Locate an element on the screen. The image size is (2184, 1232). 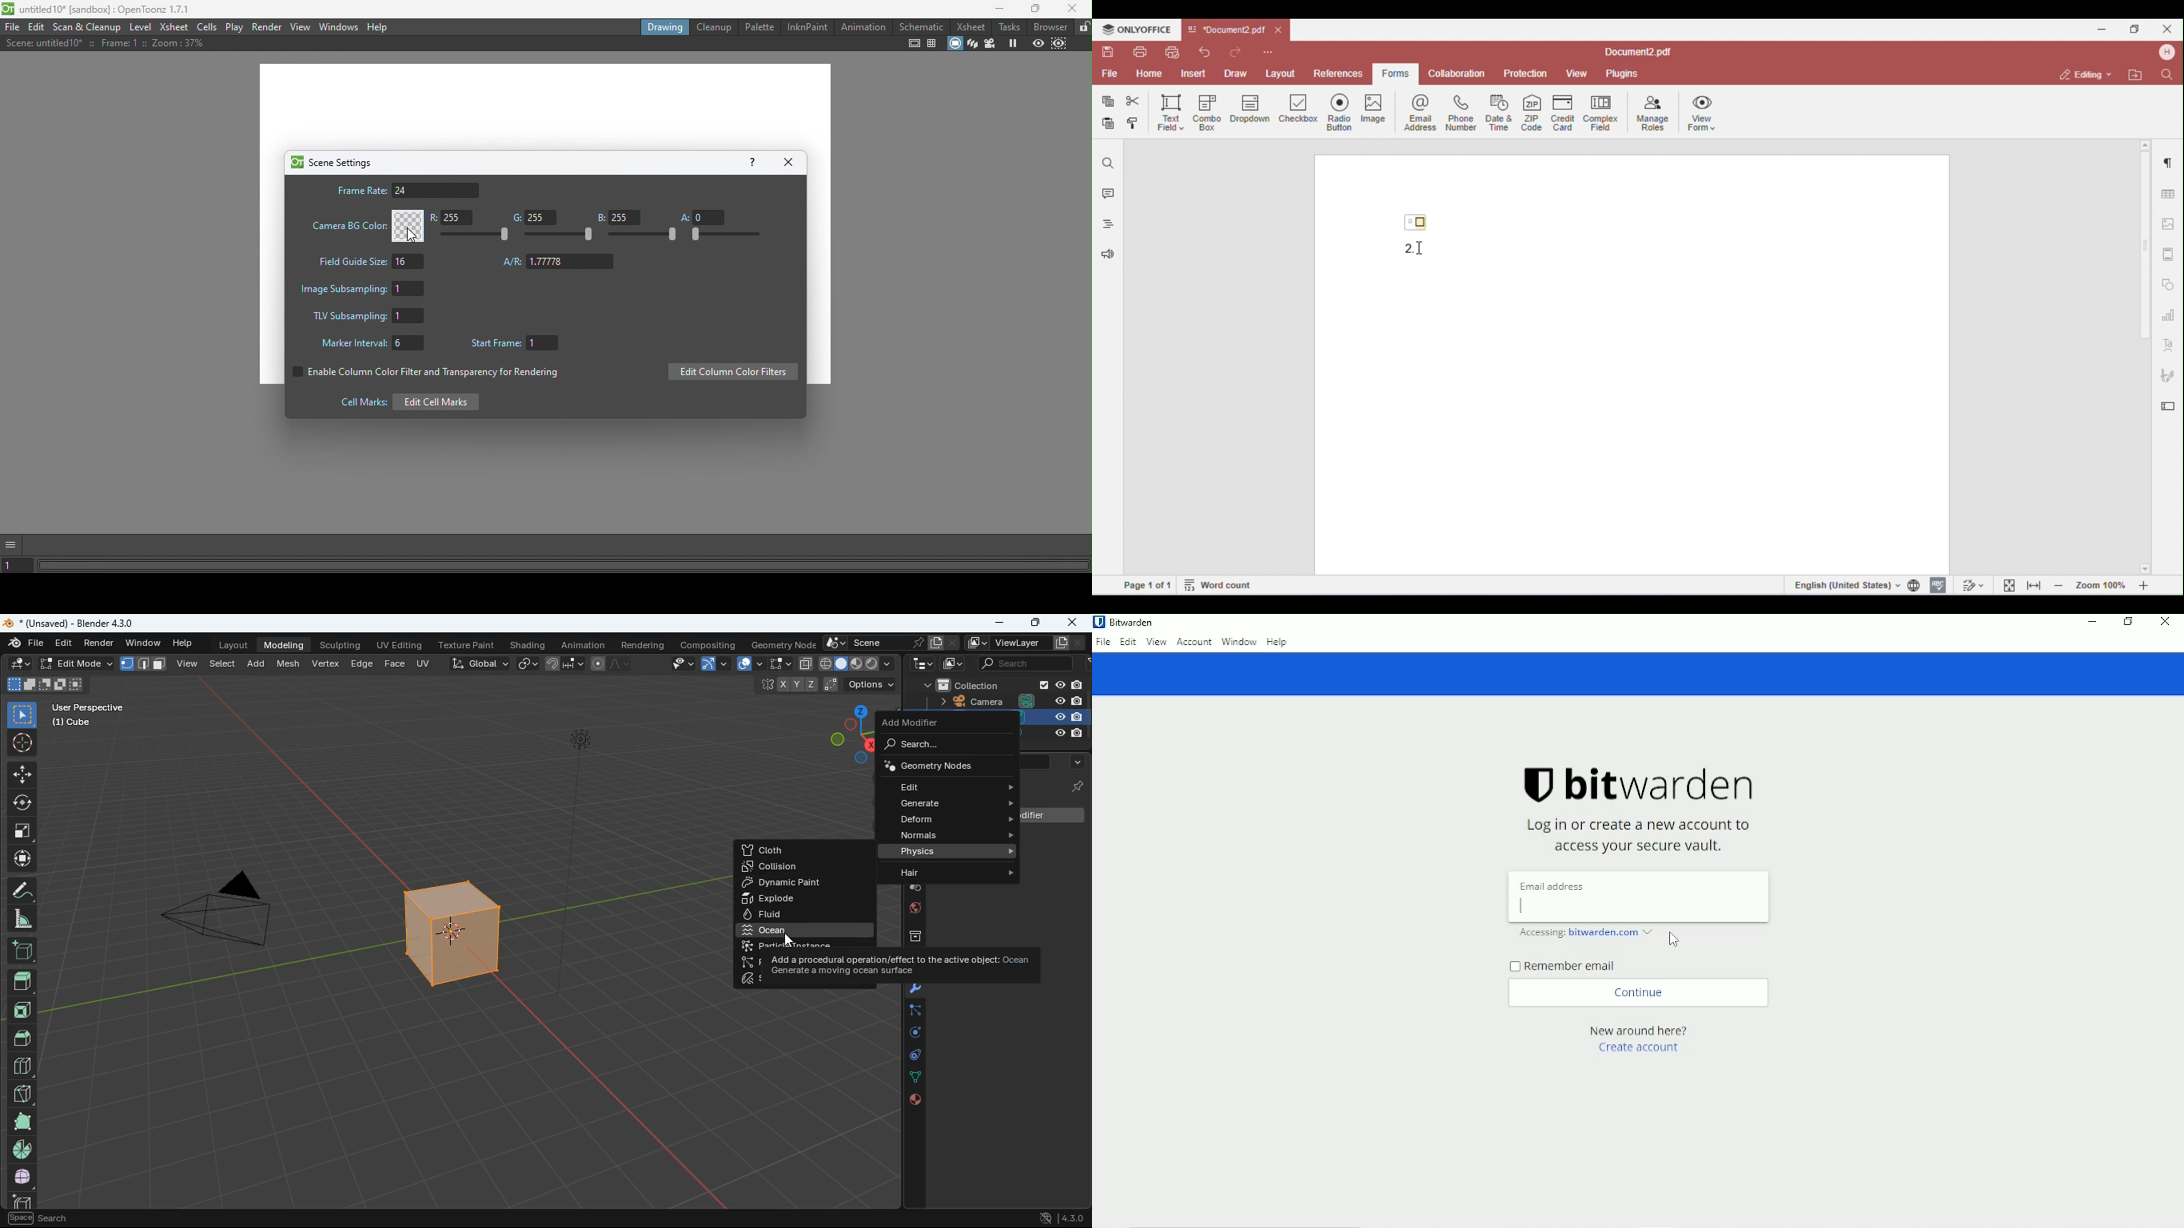
edit is located at coordinates (950, 786).